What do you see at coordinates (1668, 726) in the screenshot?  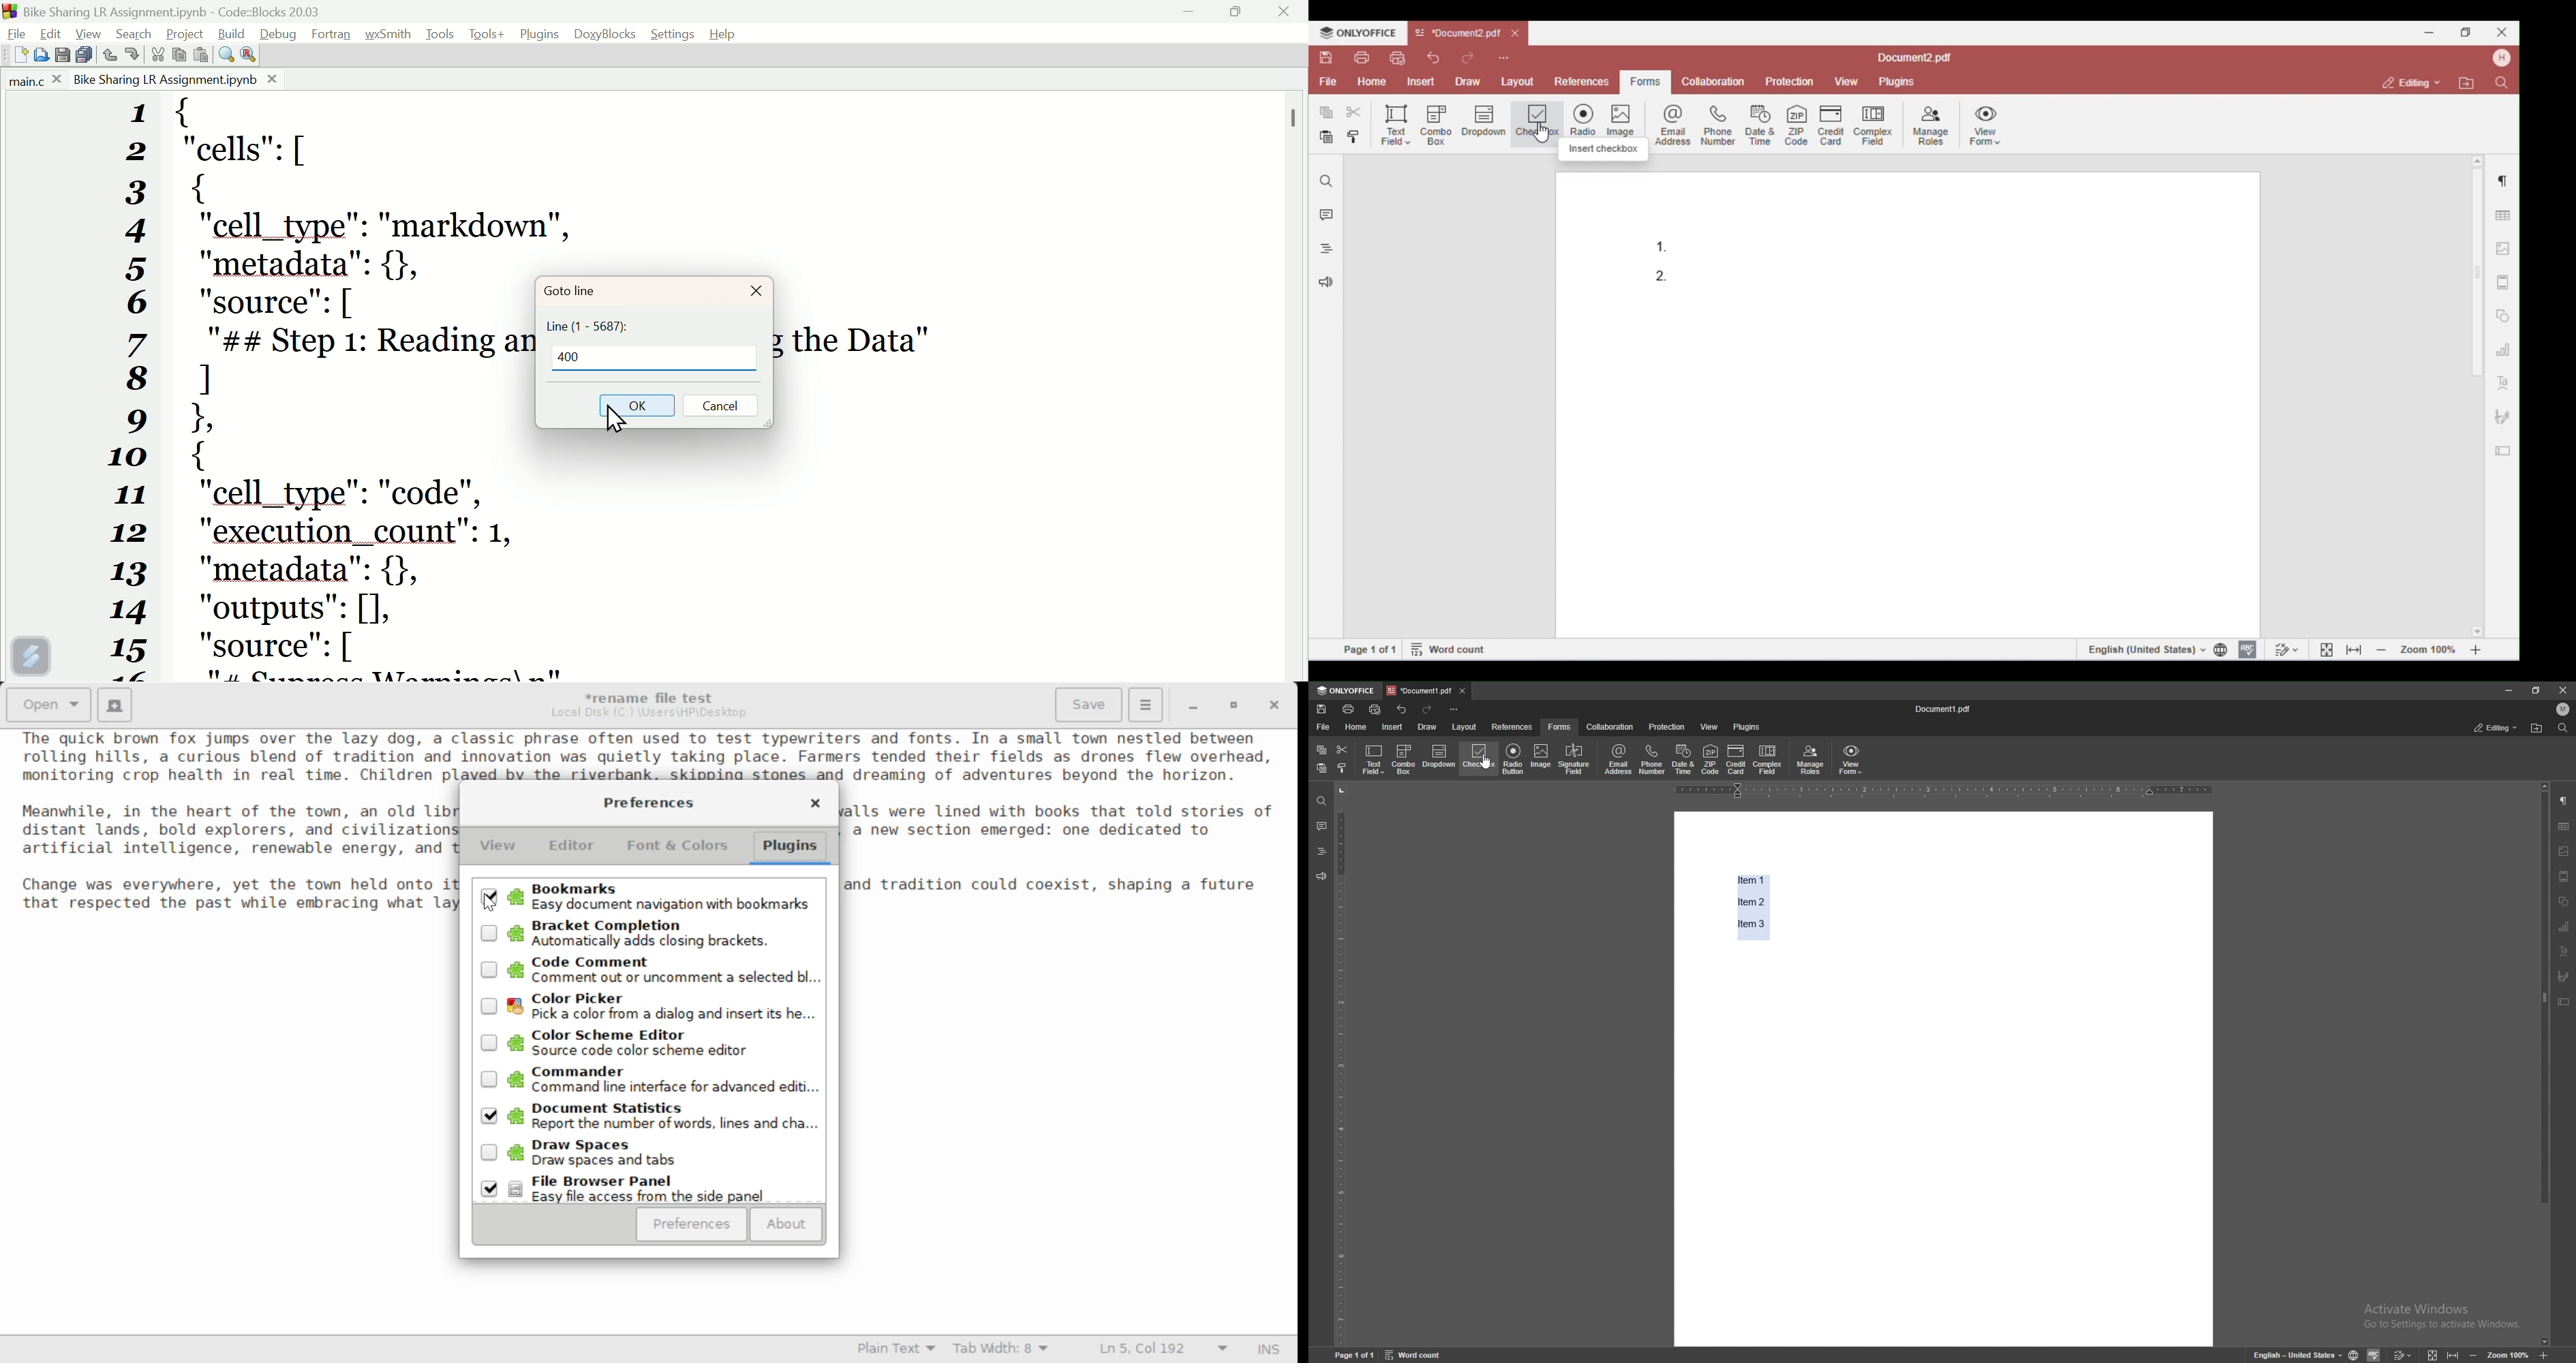 I see `protection` at bounding box center [1668, 726].